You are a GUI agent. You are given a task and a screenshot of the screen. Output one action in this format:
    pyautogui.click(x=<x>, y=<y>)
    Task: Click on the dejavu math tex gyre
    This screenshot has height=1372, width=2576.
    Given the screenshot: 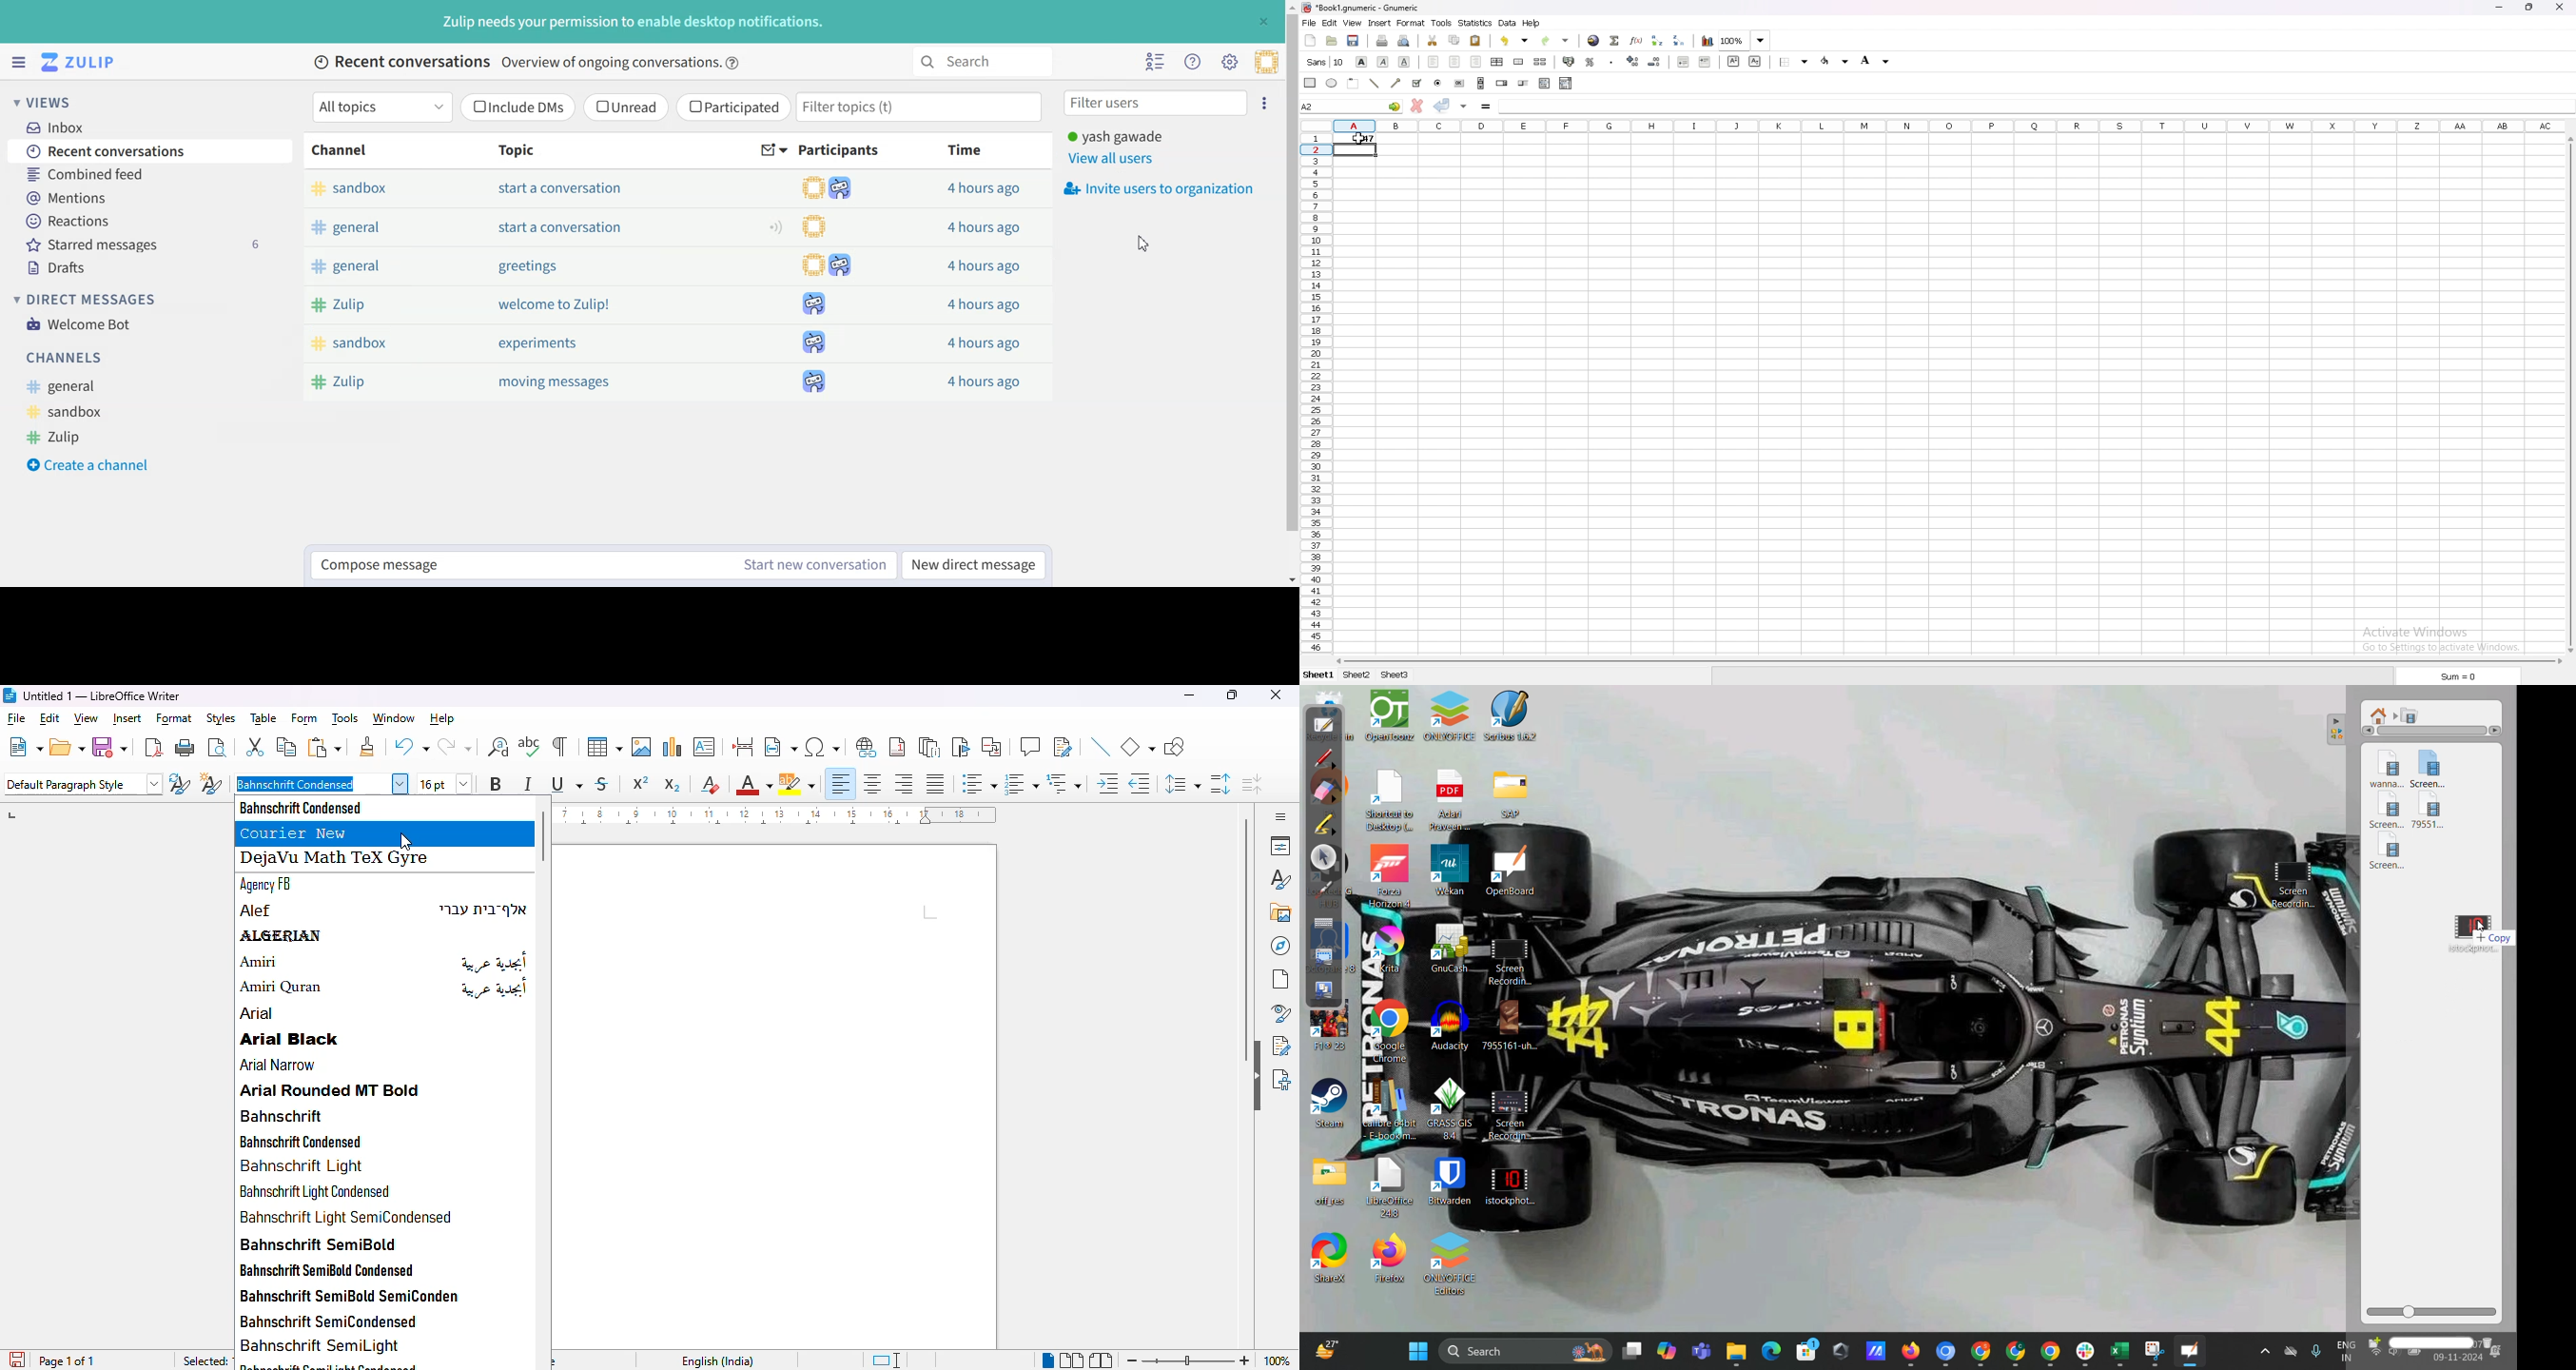 What is the action you would take?
    pyautogui.click(x=335, y=859)
    